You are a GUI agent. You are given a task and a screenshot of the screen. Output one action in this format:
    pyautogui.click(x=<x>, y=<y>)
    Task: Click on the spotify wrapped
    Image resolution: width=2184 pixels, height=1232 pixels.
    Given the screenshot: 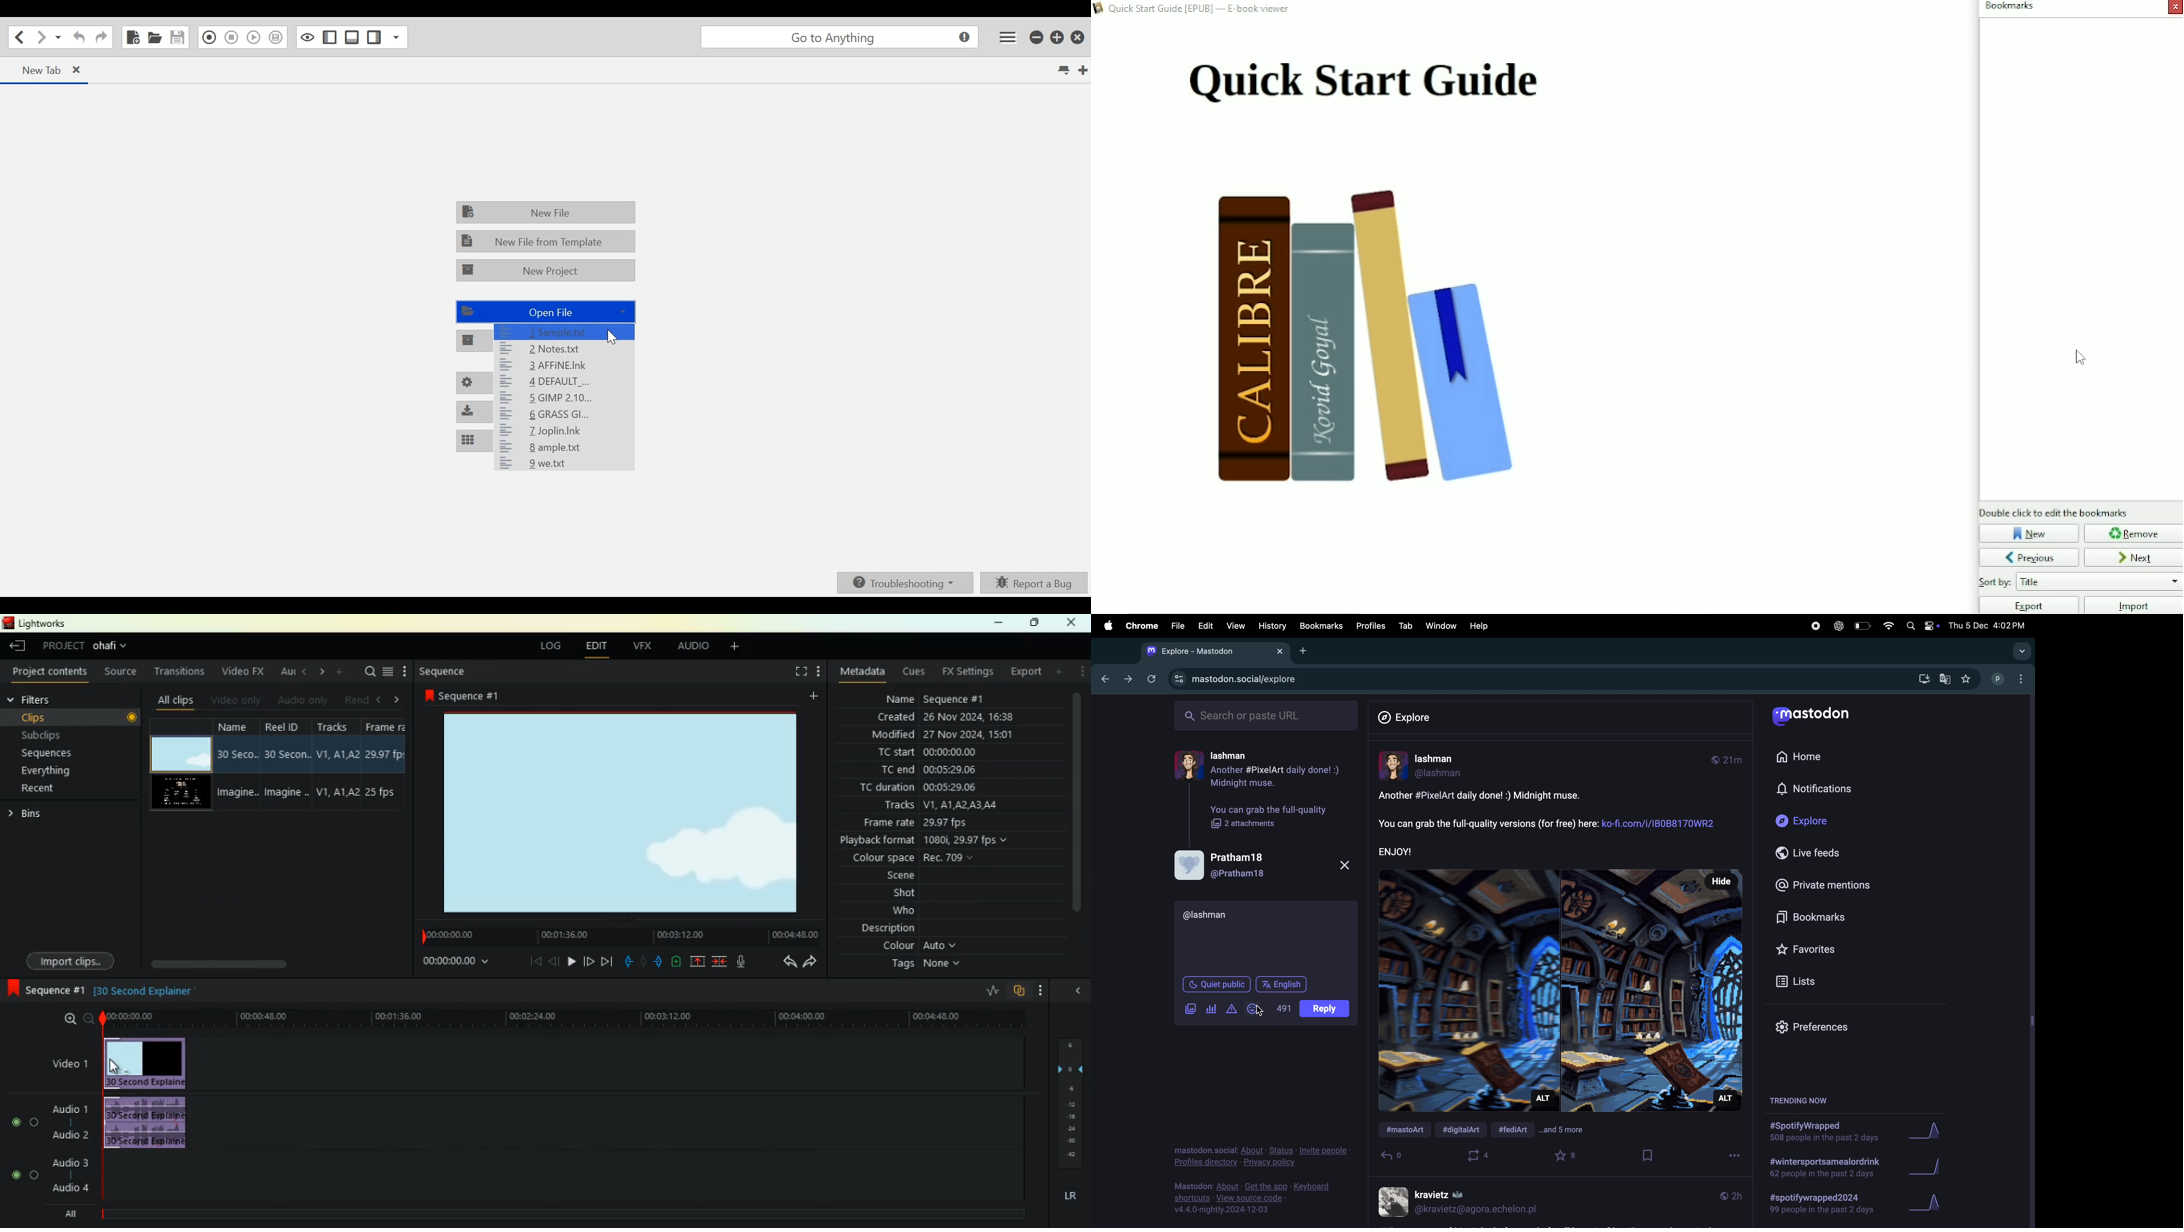 What is the action you would take?
    pyautogui.click(x=1826, y=1207)
    